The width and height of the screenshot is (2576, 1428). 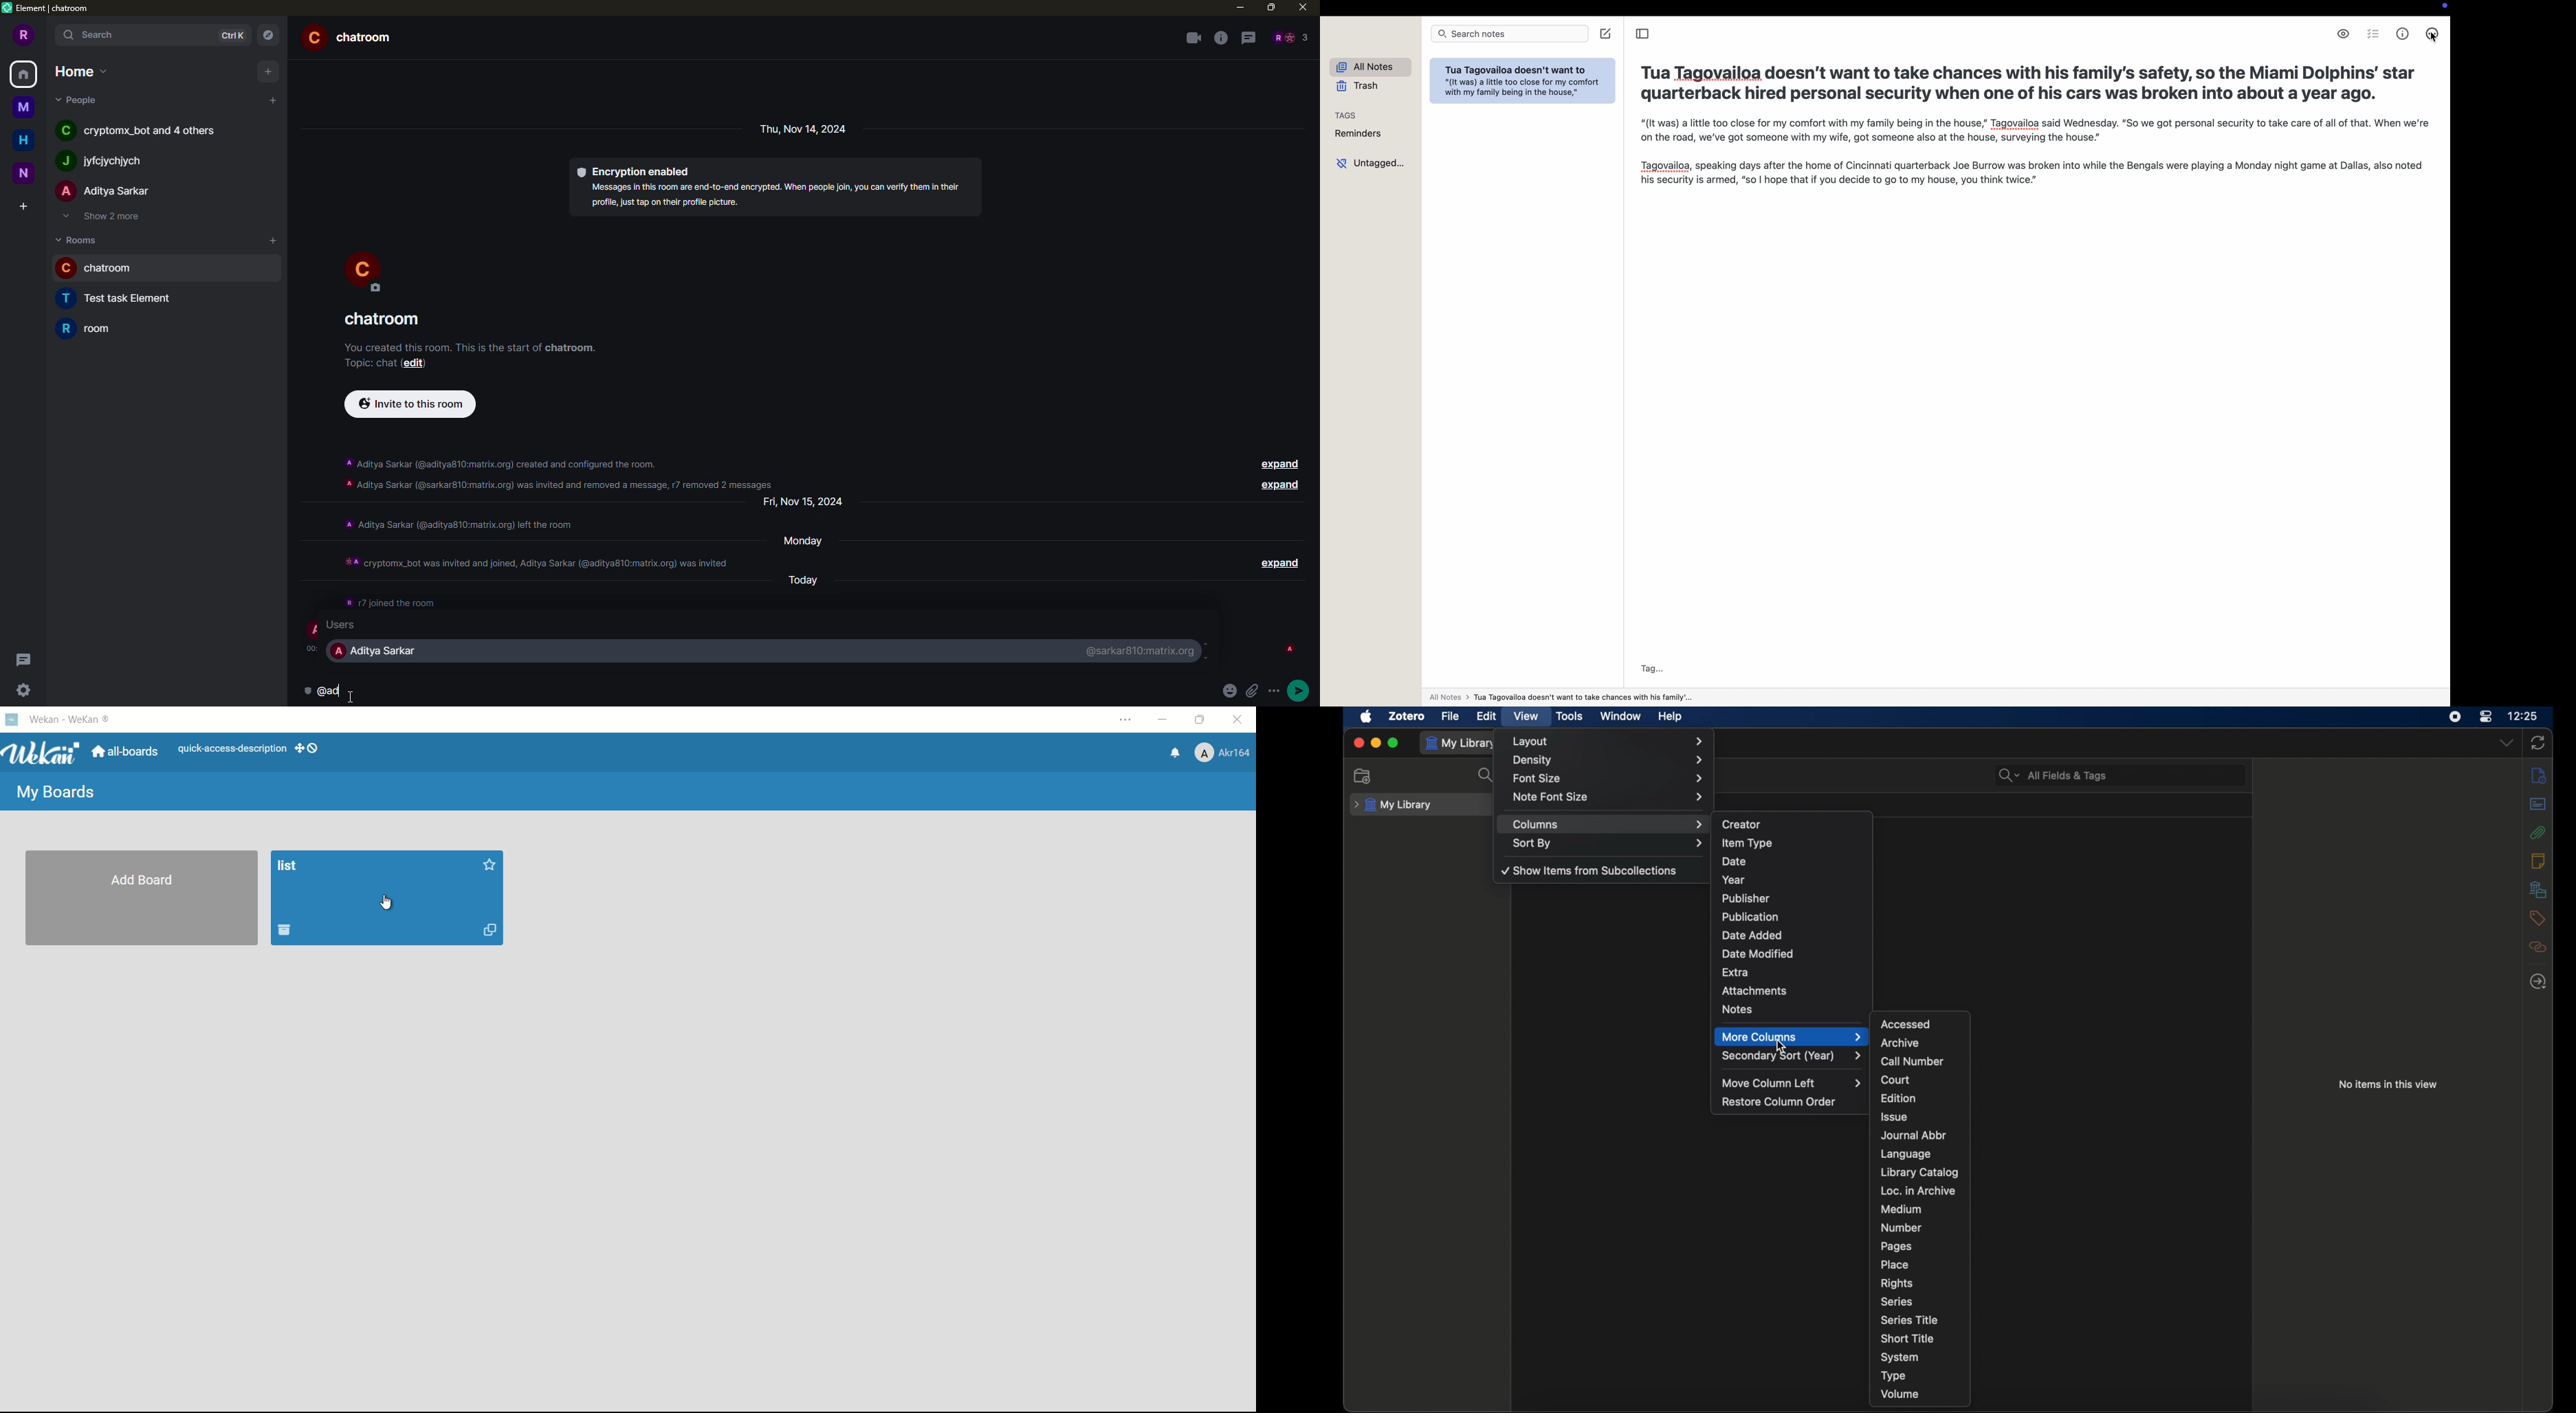 What do you see at coordinates (315, 647) in the screenshot?
I see `time` at bounding box center [315, 647].